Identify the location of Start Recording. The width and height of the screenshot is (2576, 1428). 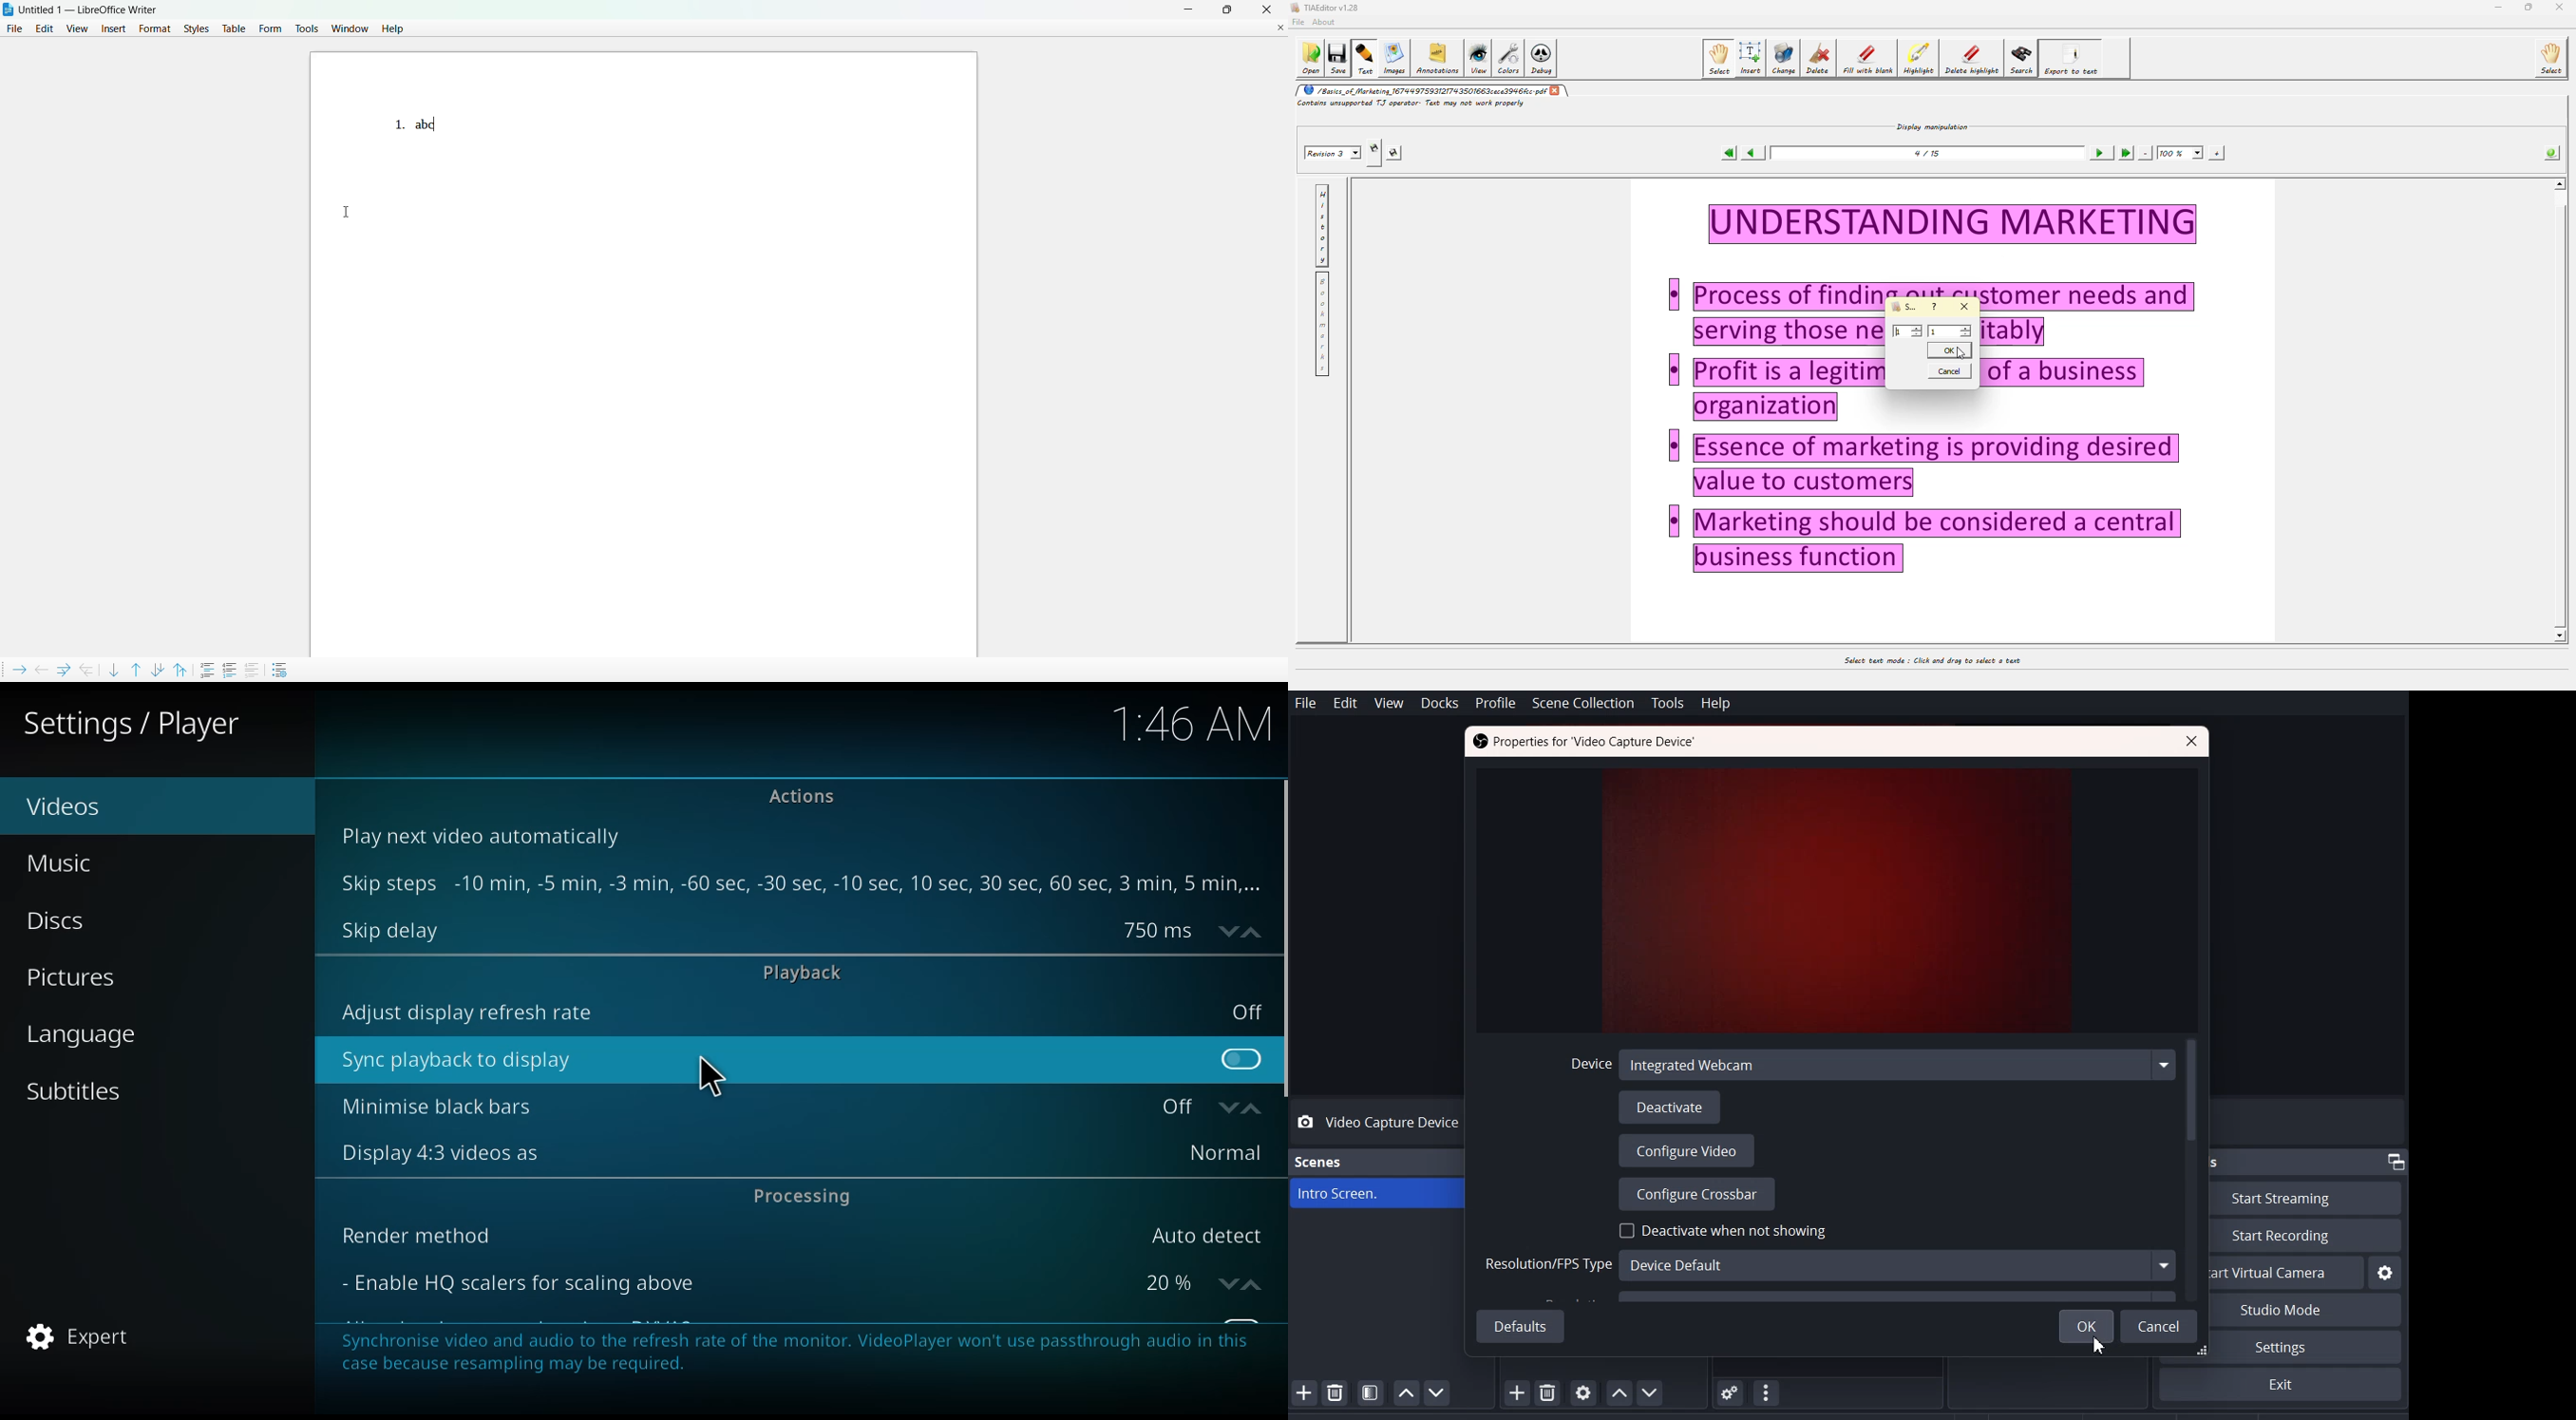
(2306, 1236).